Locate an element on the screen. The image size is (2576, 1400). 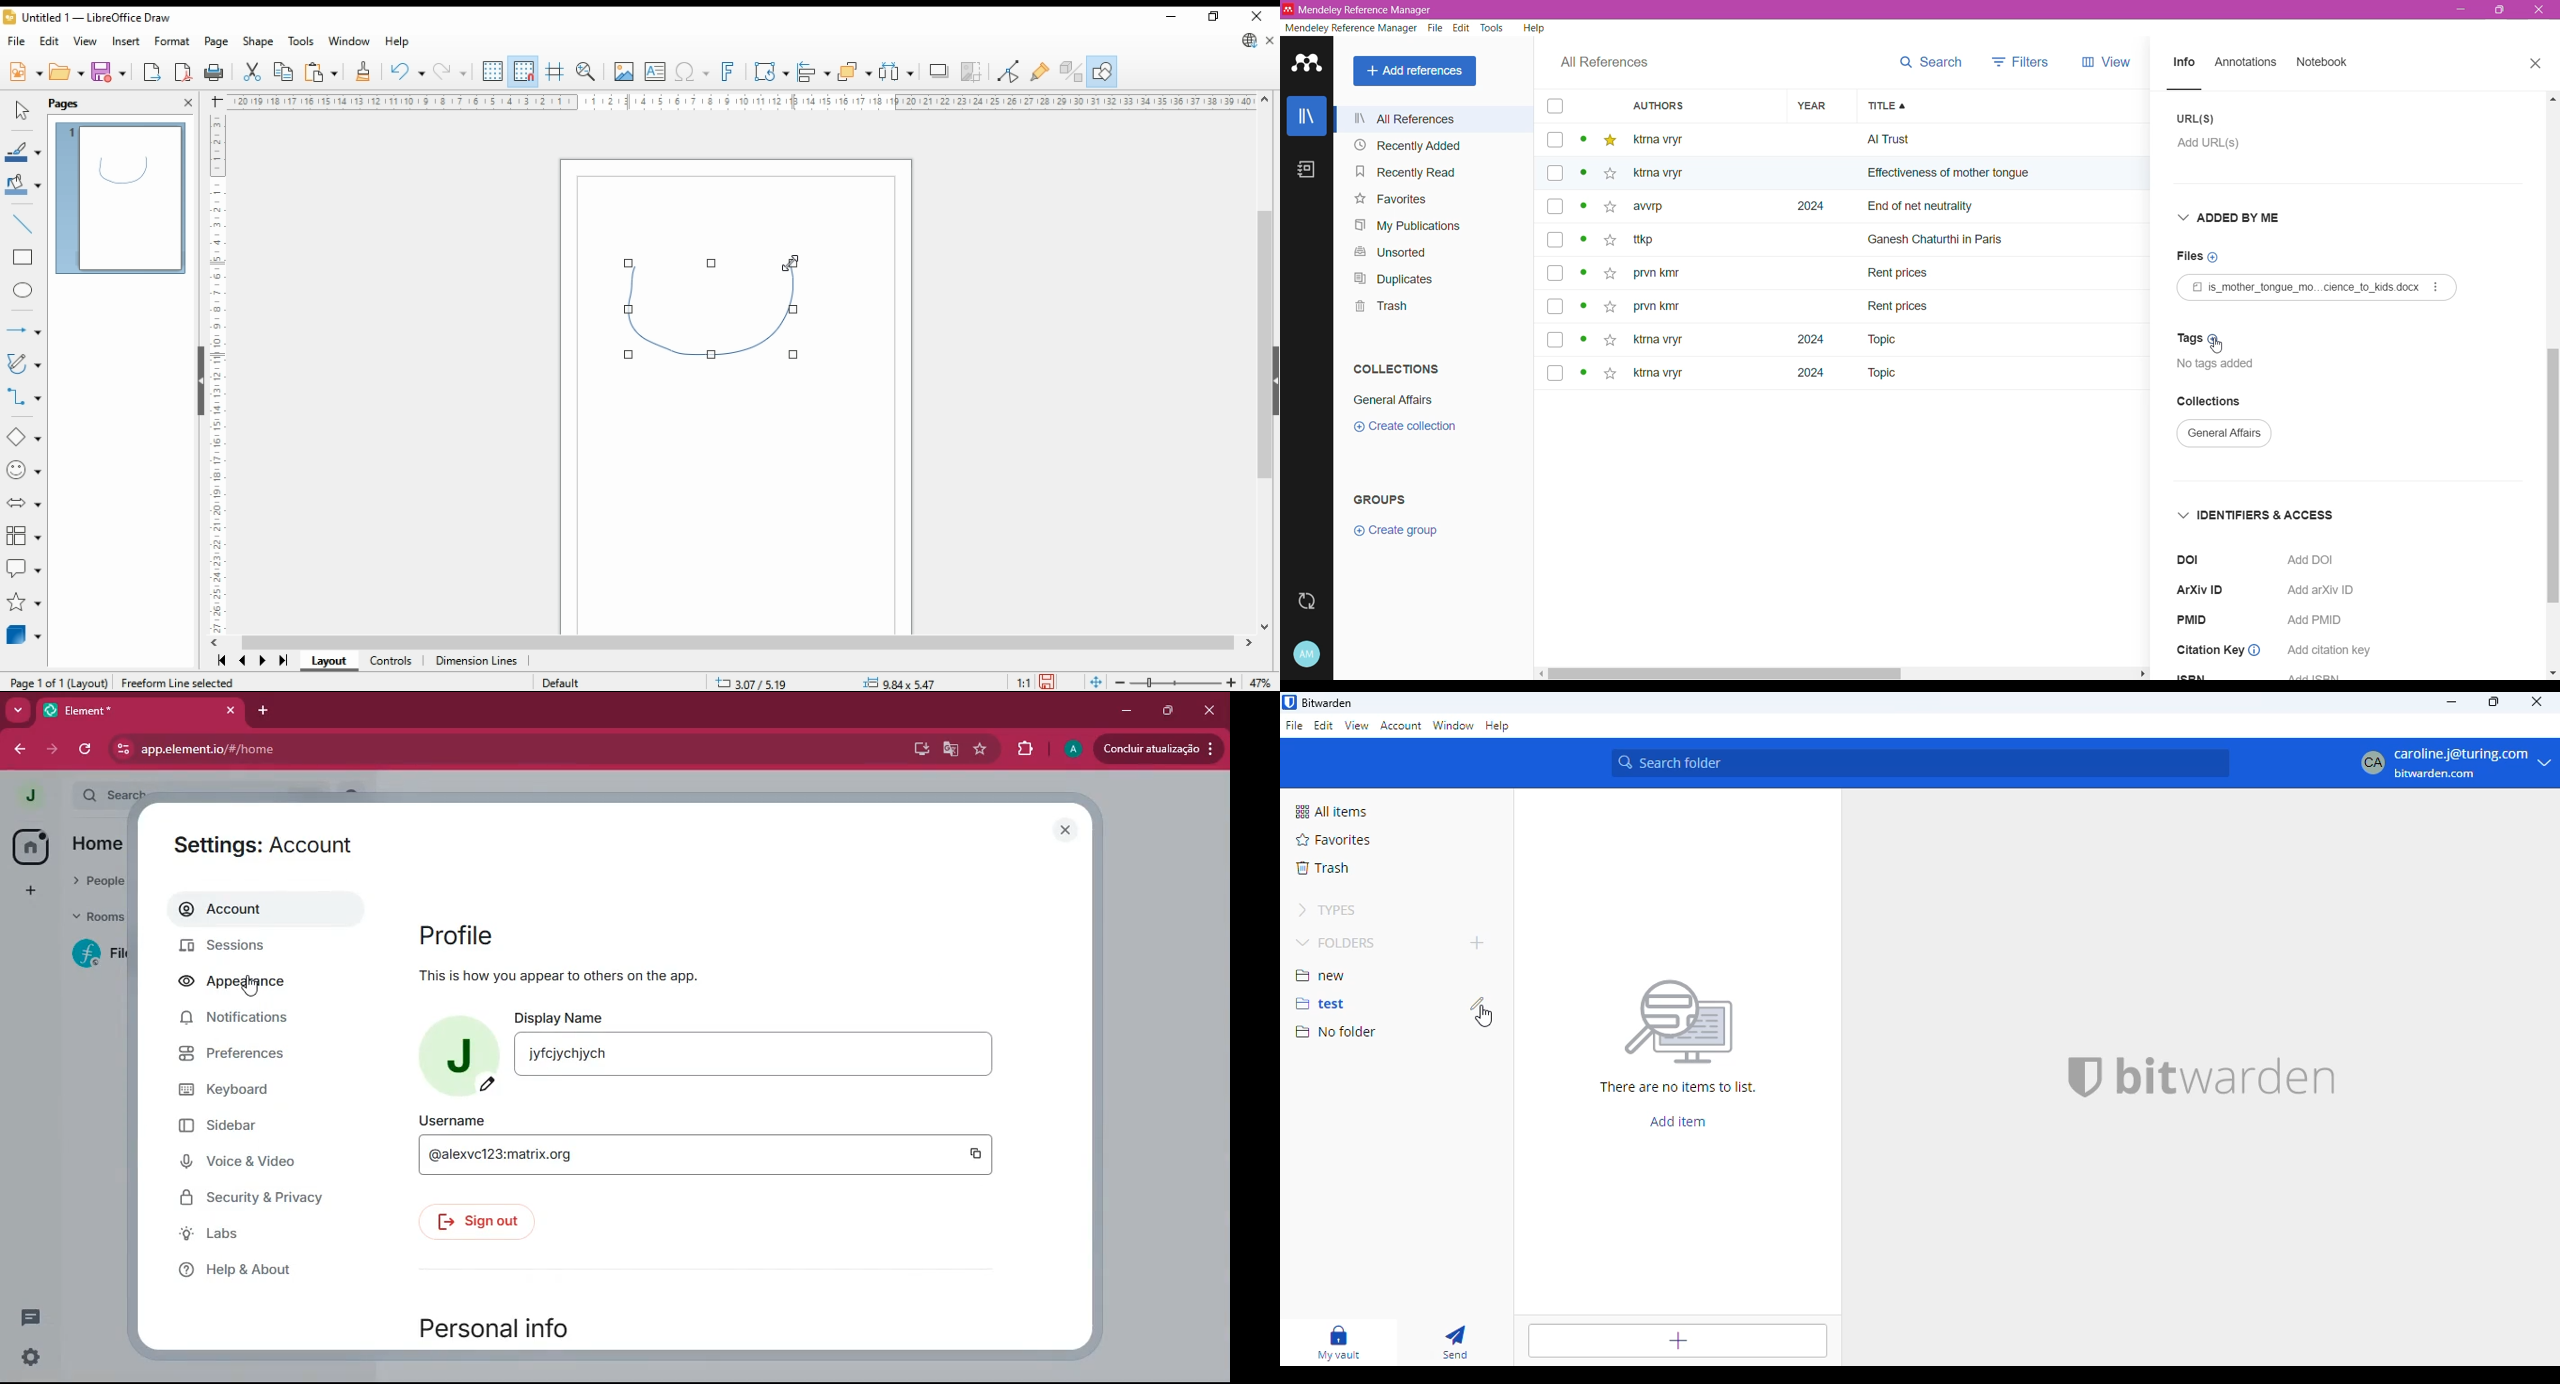
Edit is located at coordinates (1463, 28).